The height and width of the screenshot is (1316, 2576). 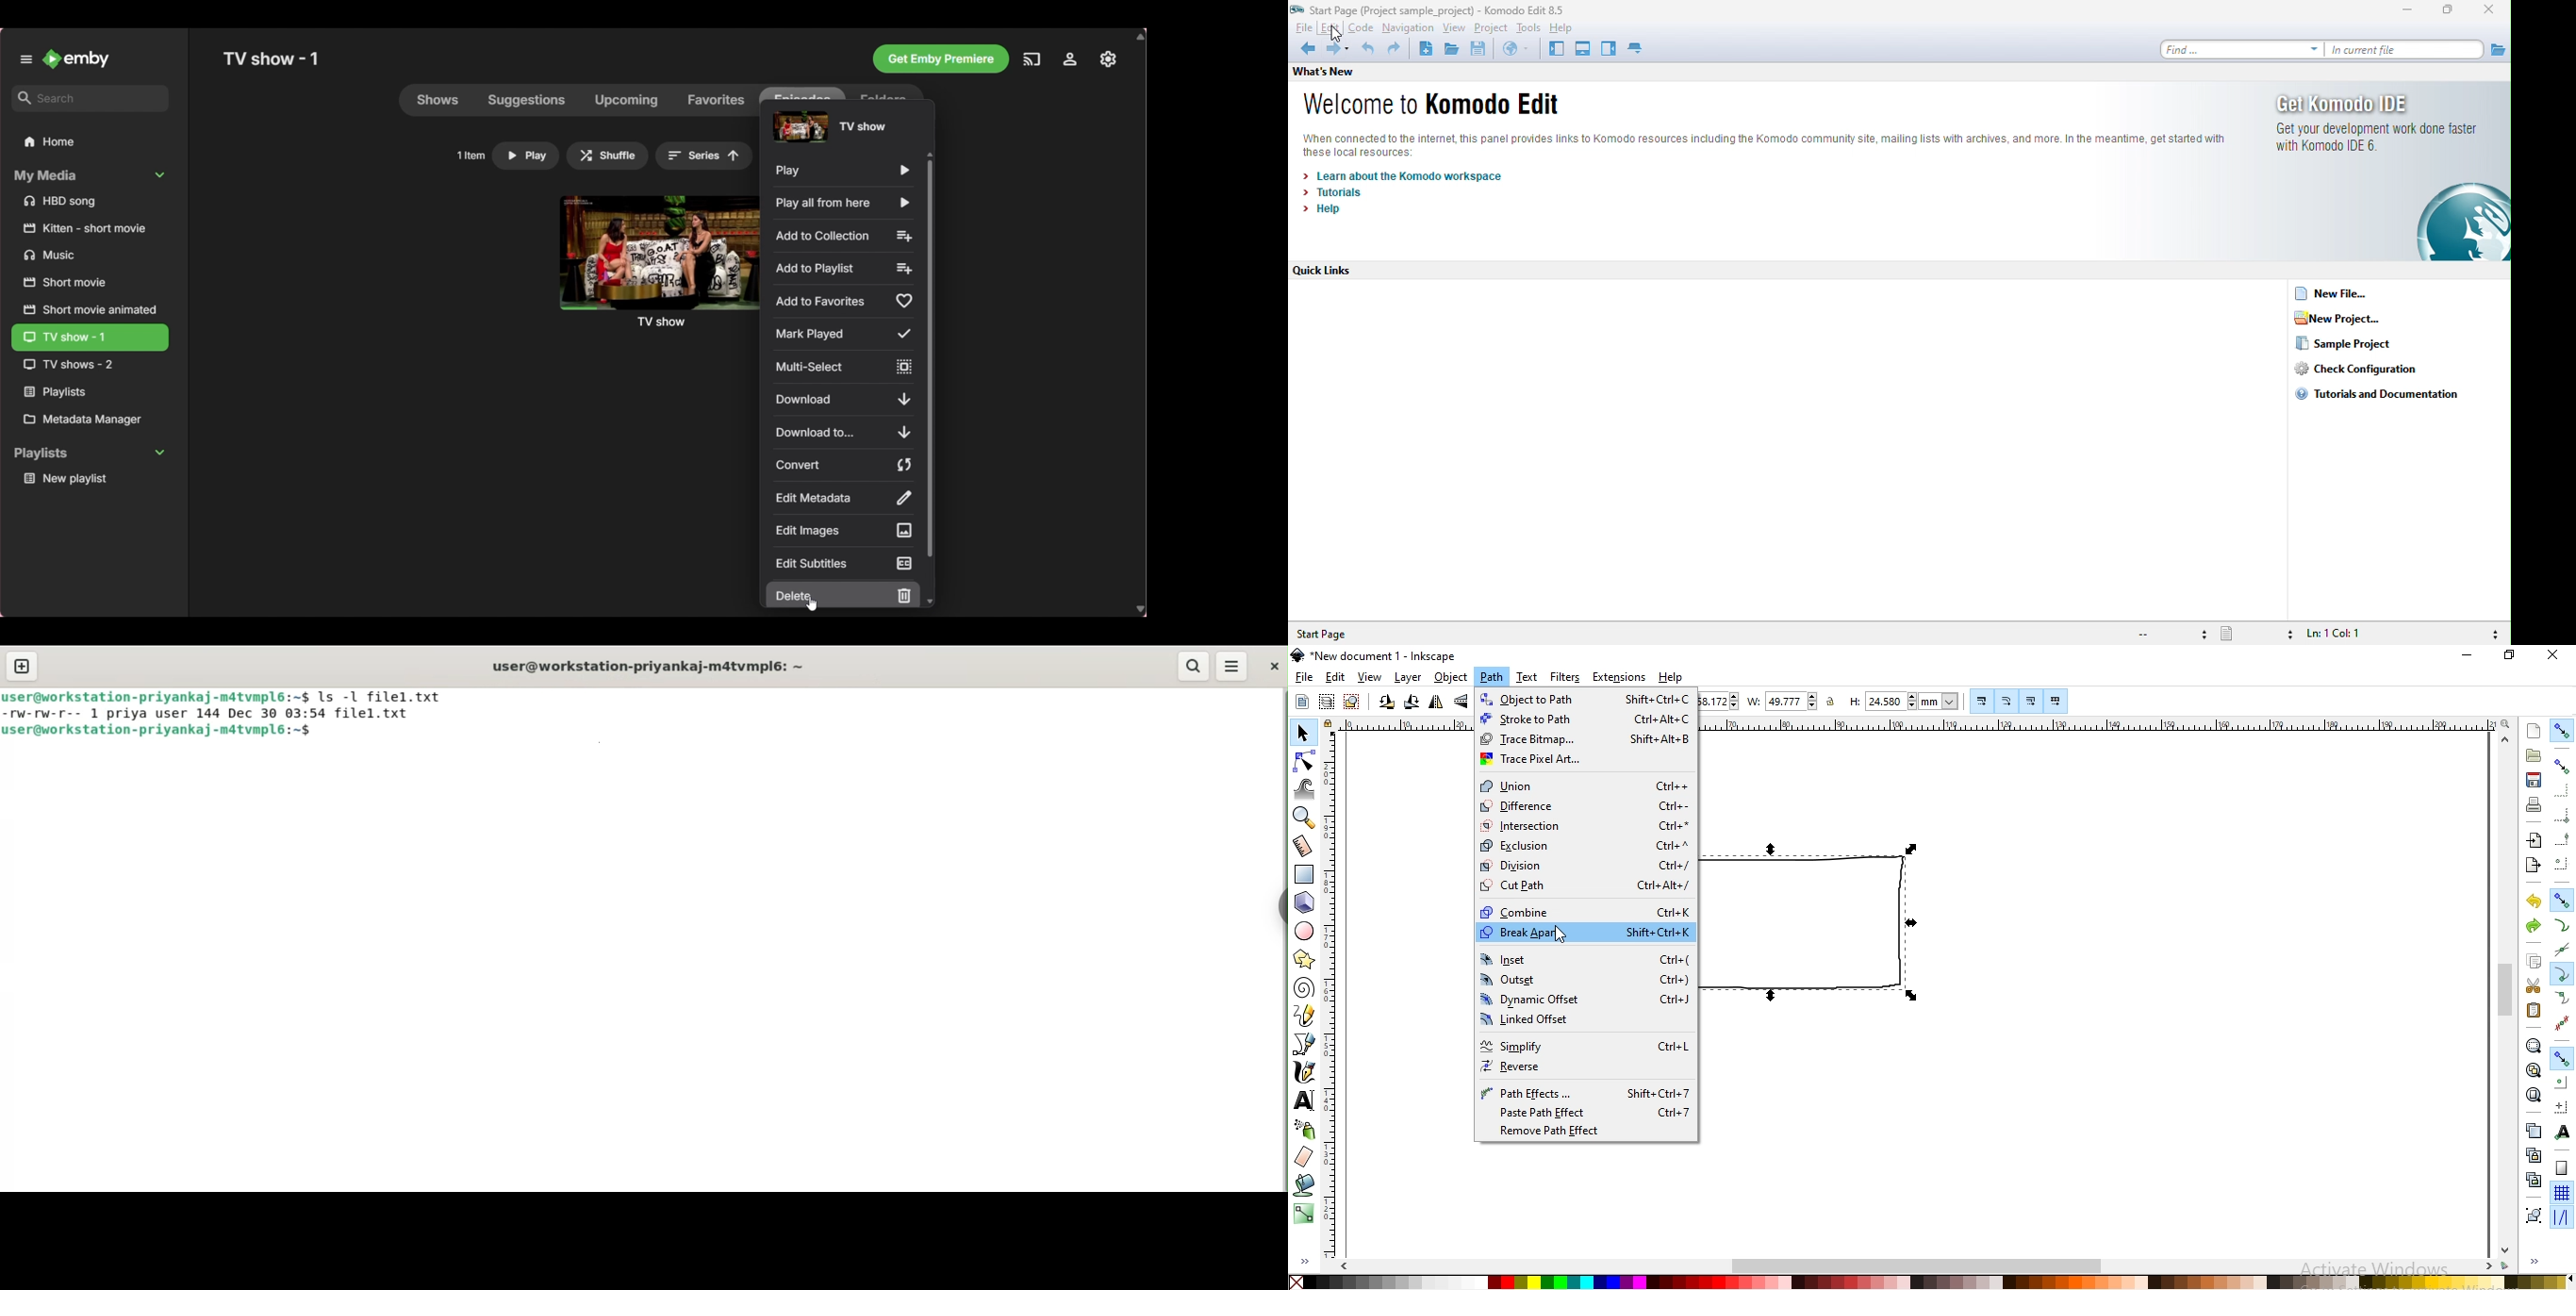 I want to click on Play all from here, so click(x=844, y=202).